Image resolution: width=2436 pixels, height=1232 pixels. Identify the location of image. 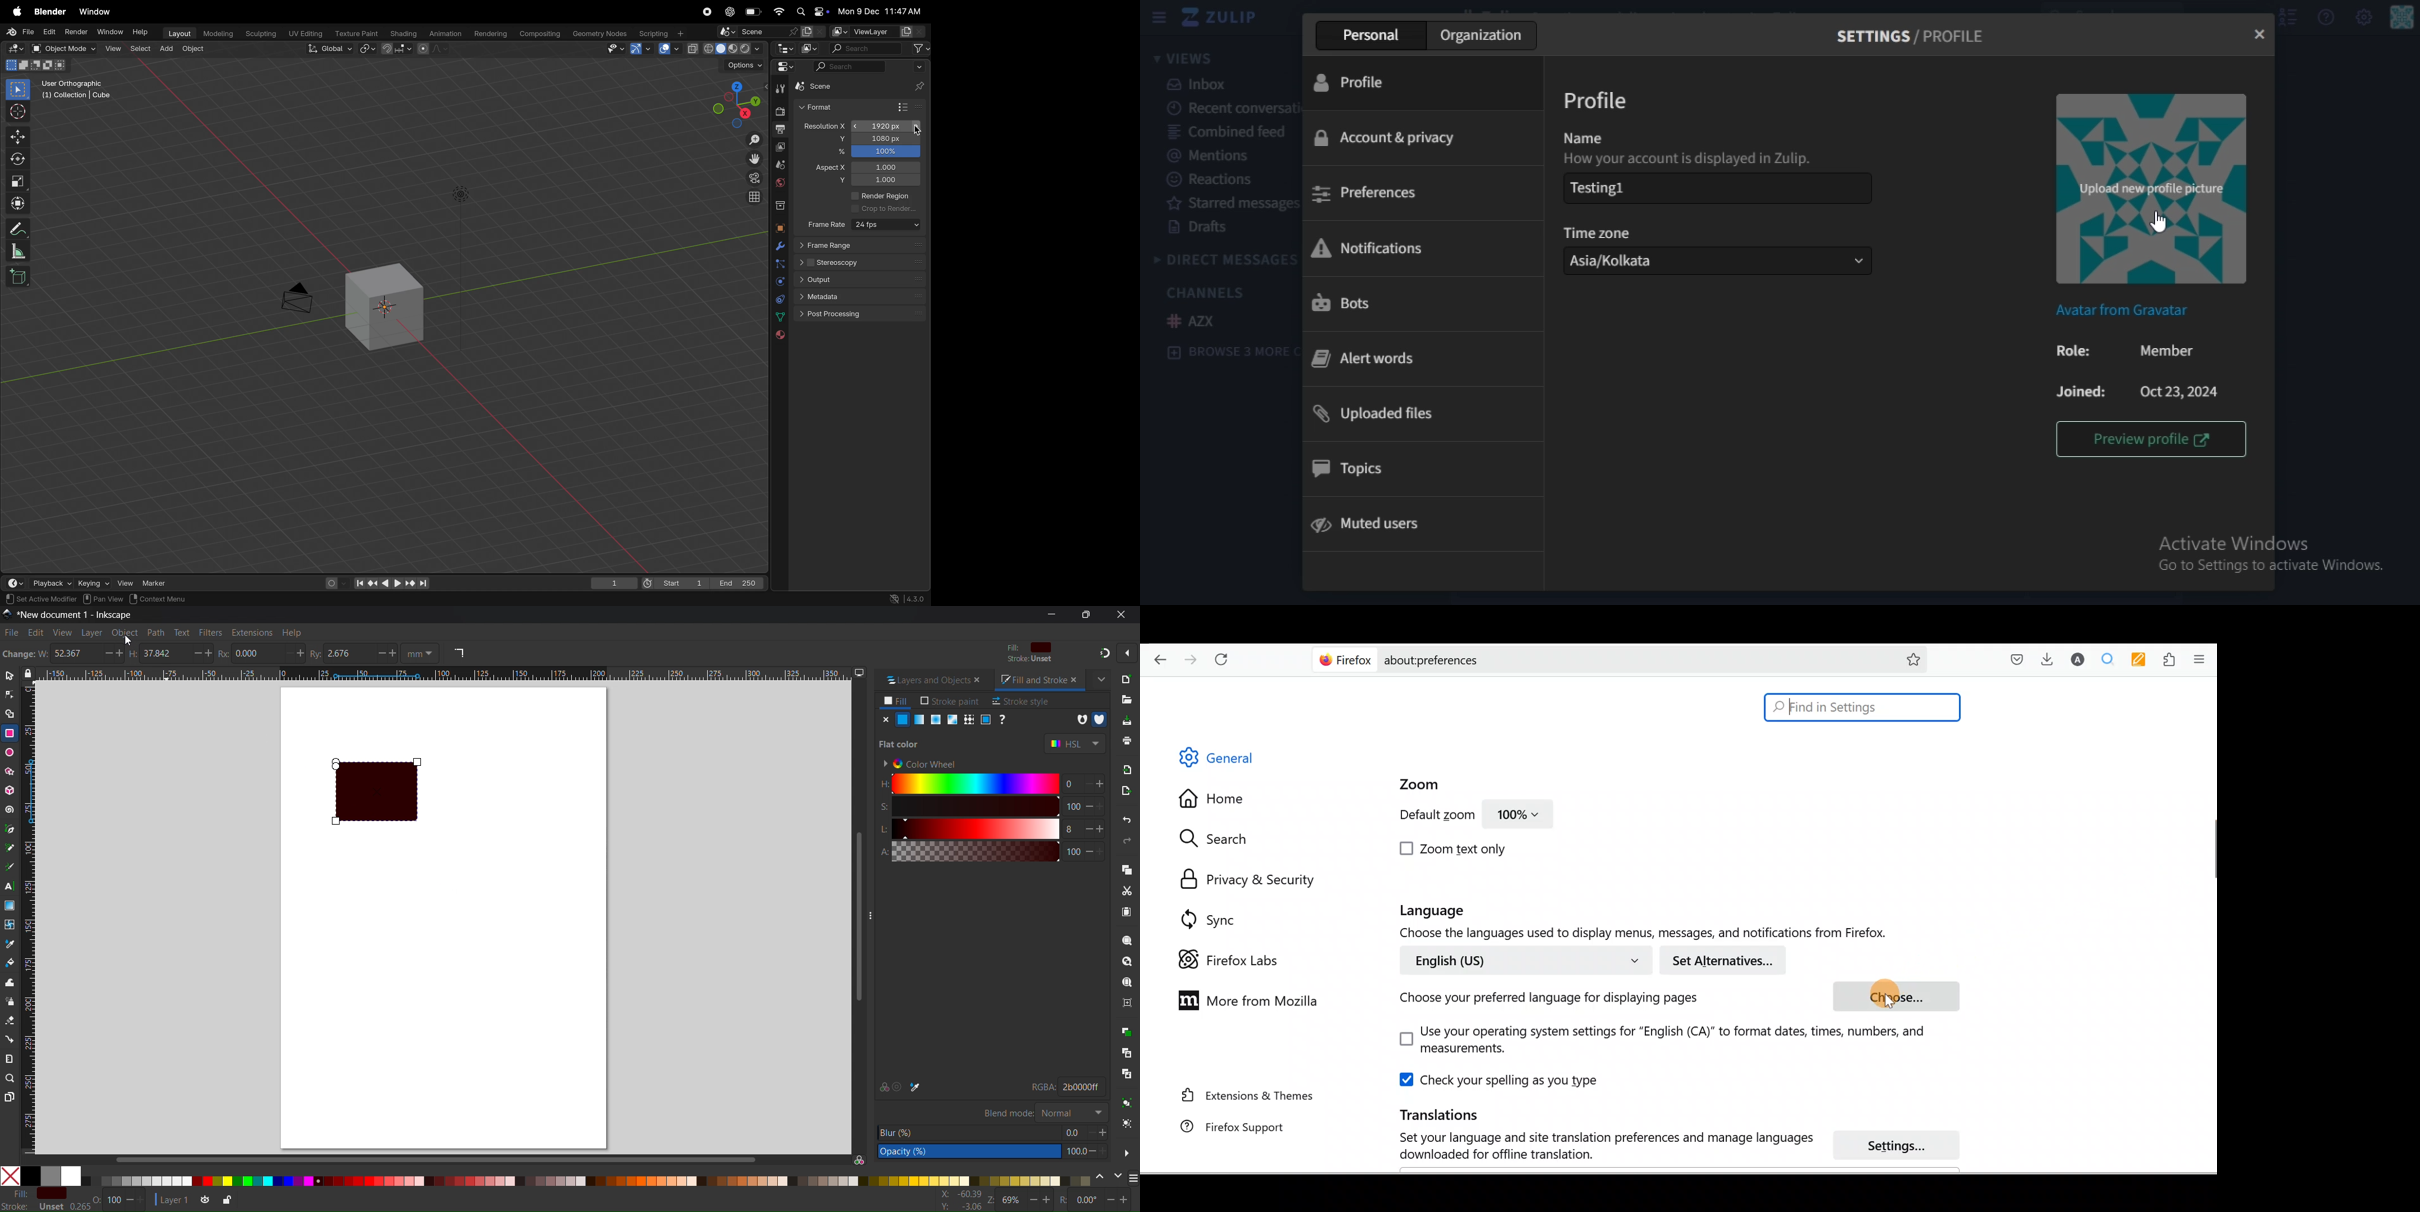
(2154, 190).